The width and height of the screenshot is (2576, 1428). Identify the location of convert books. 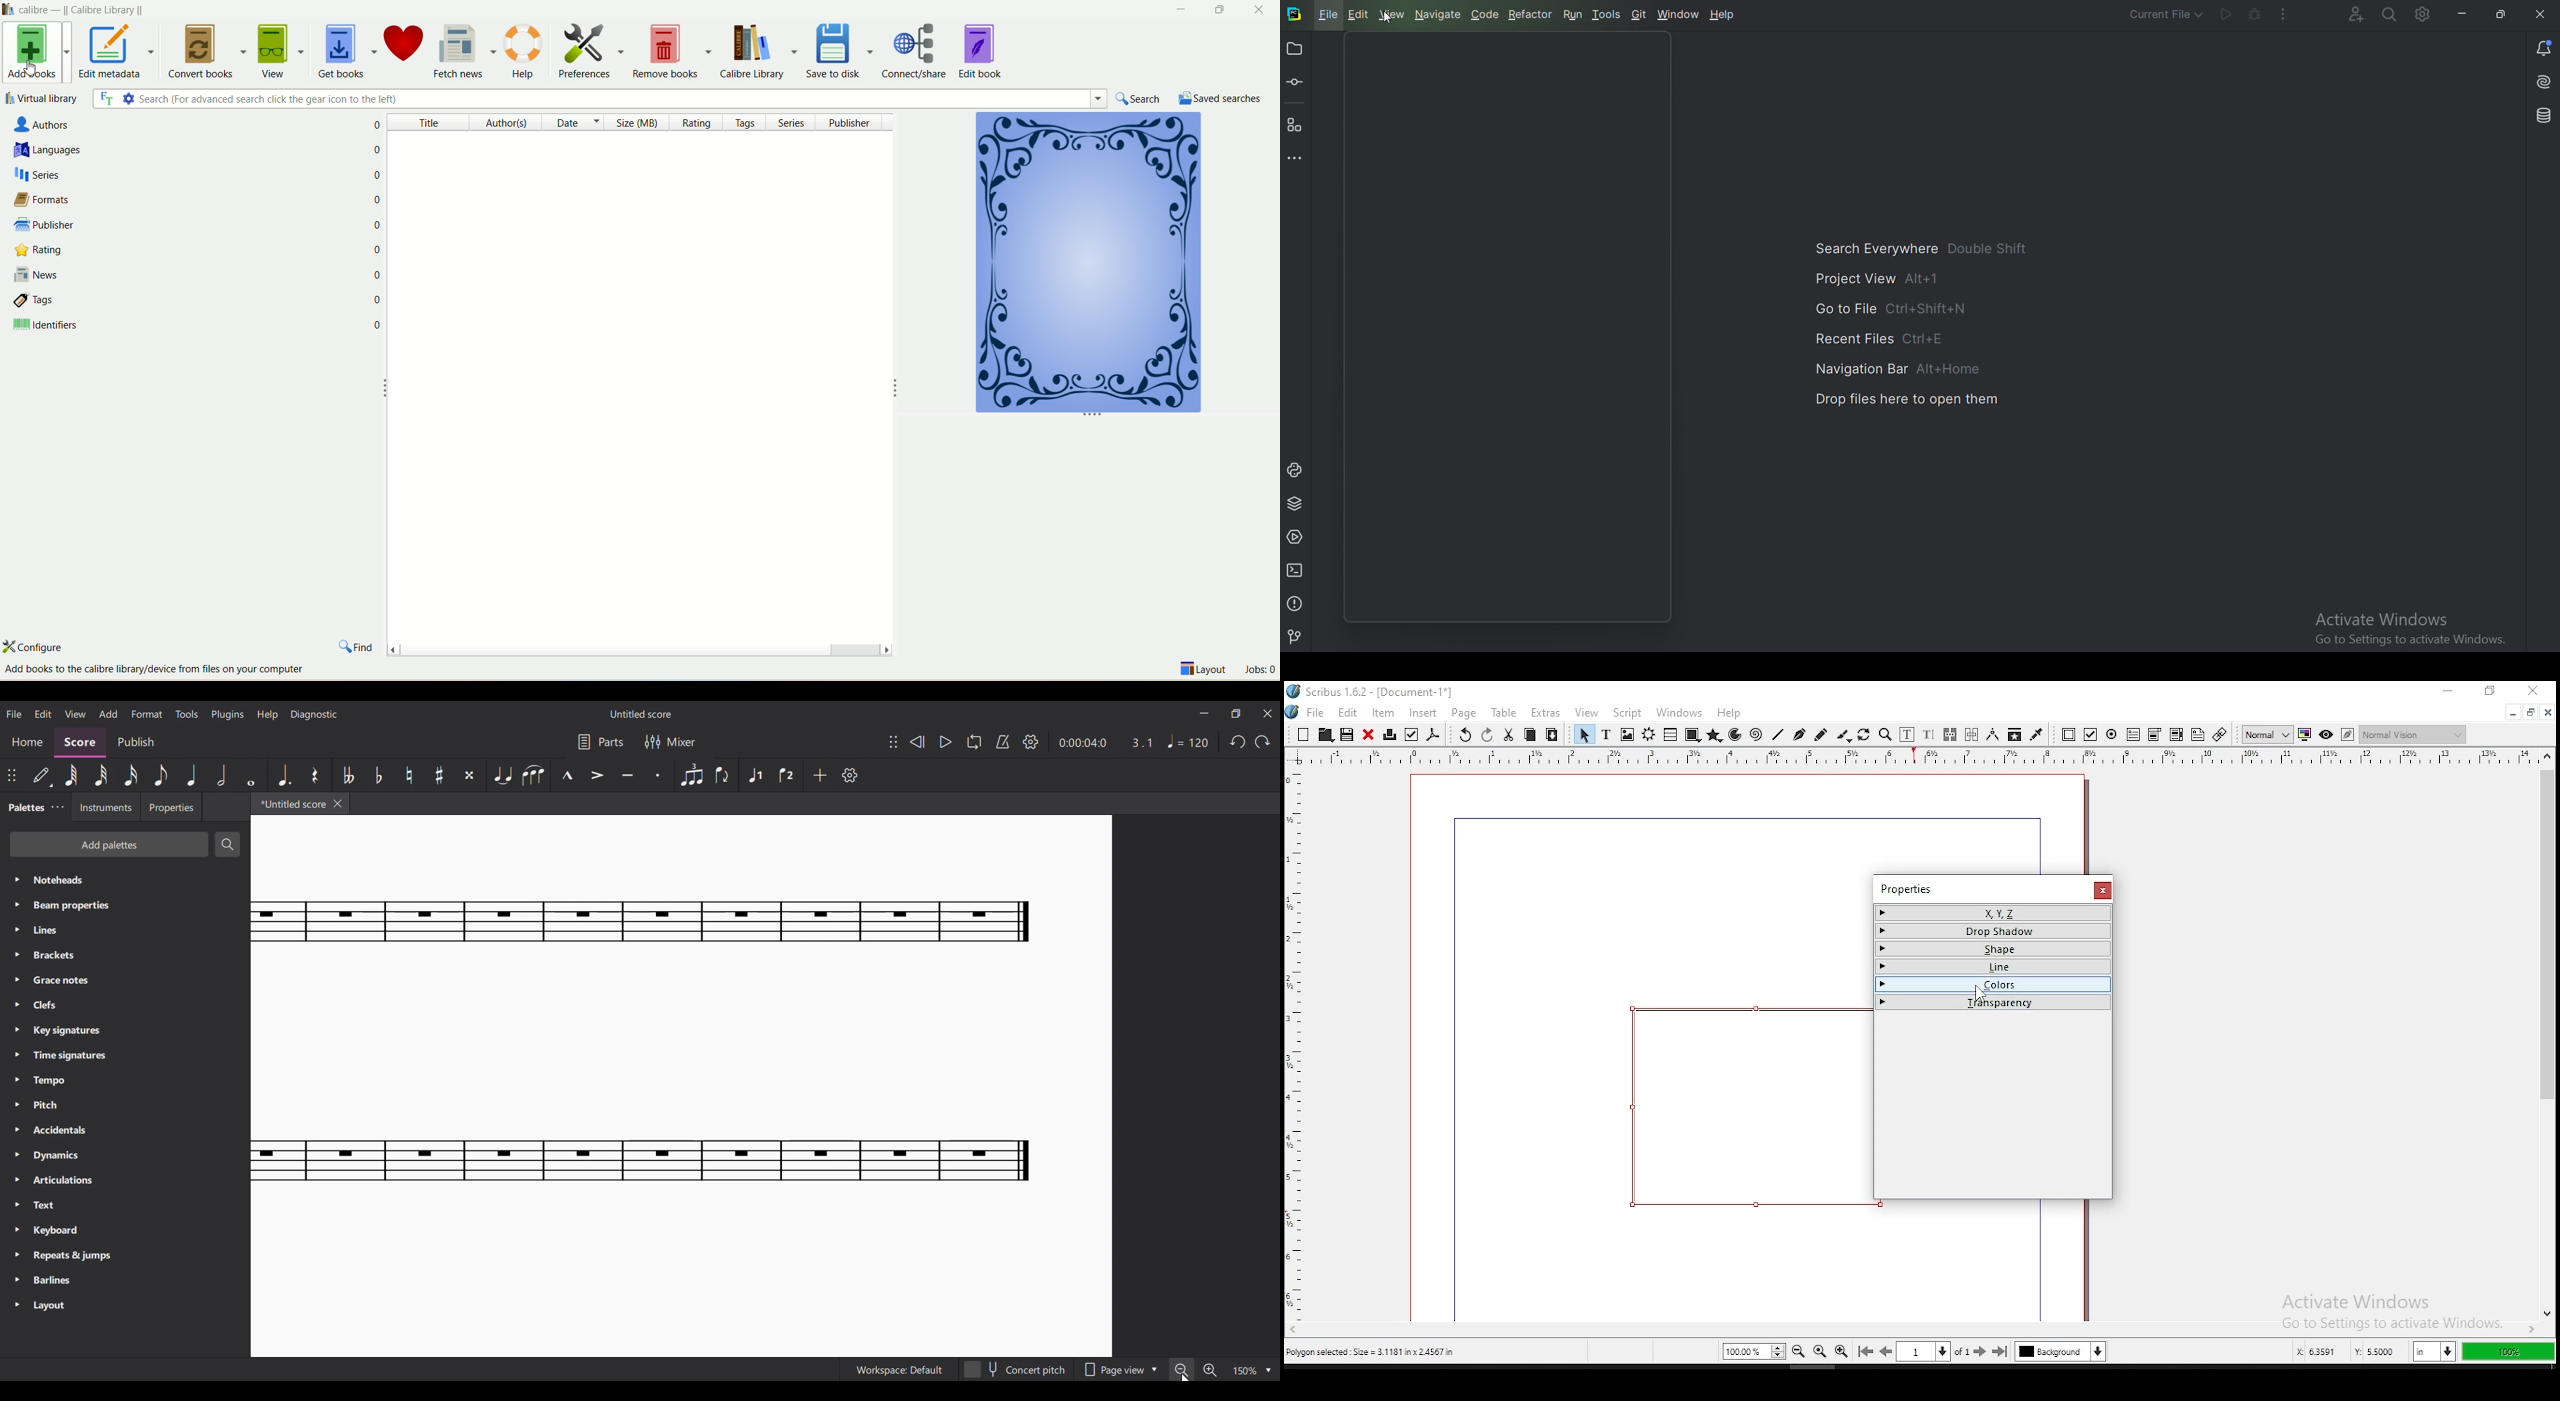
(206, 51).